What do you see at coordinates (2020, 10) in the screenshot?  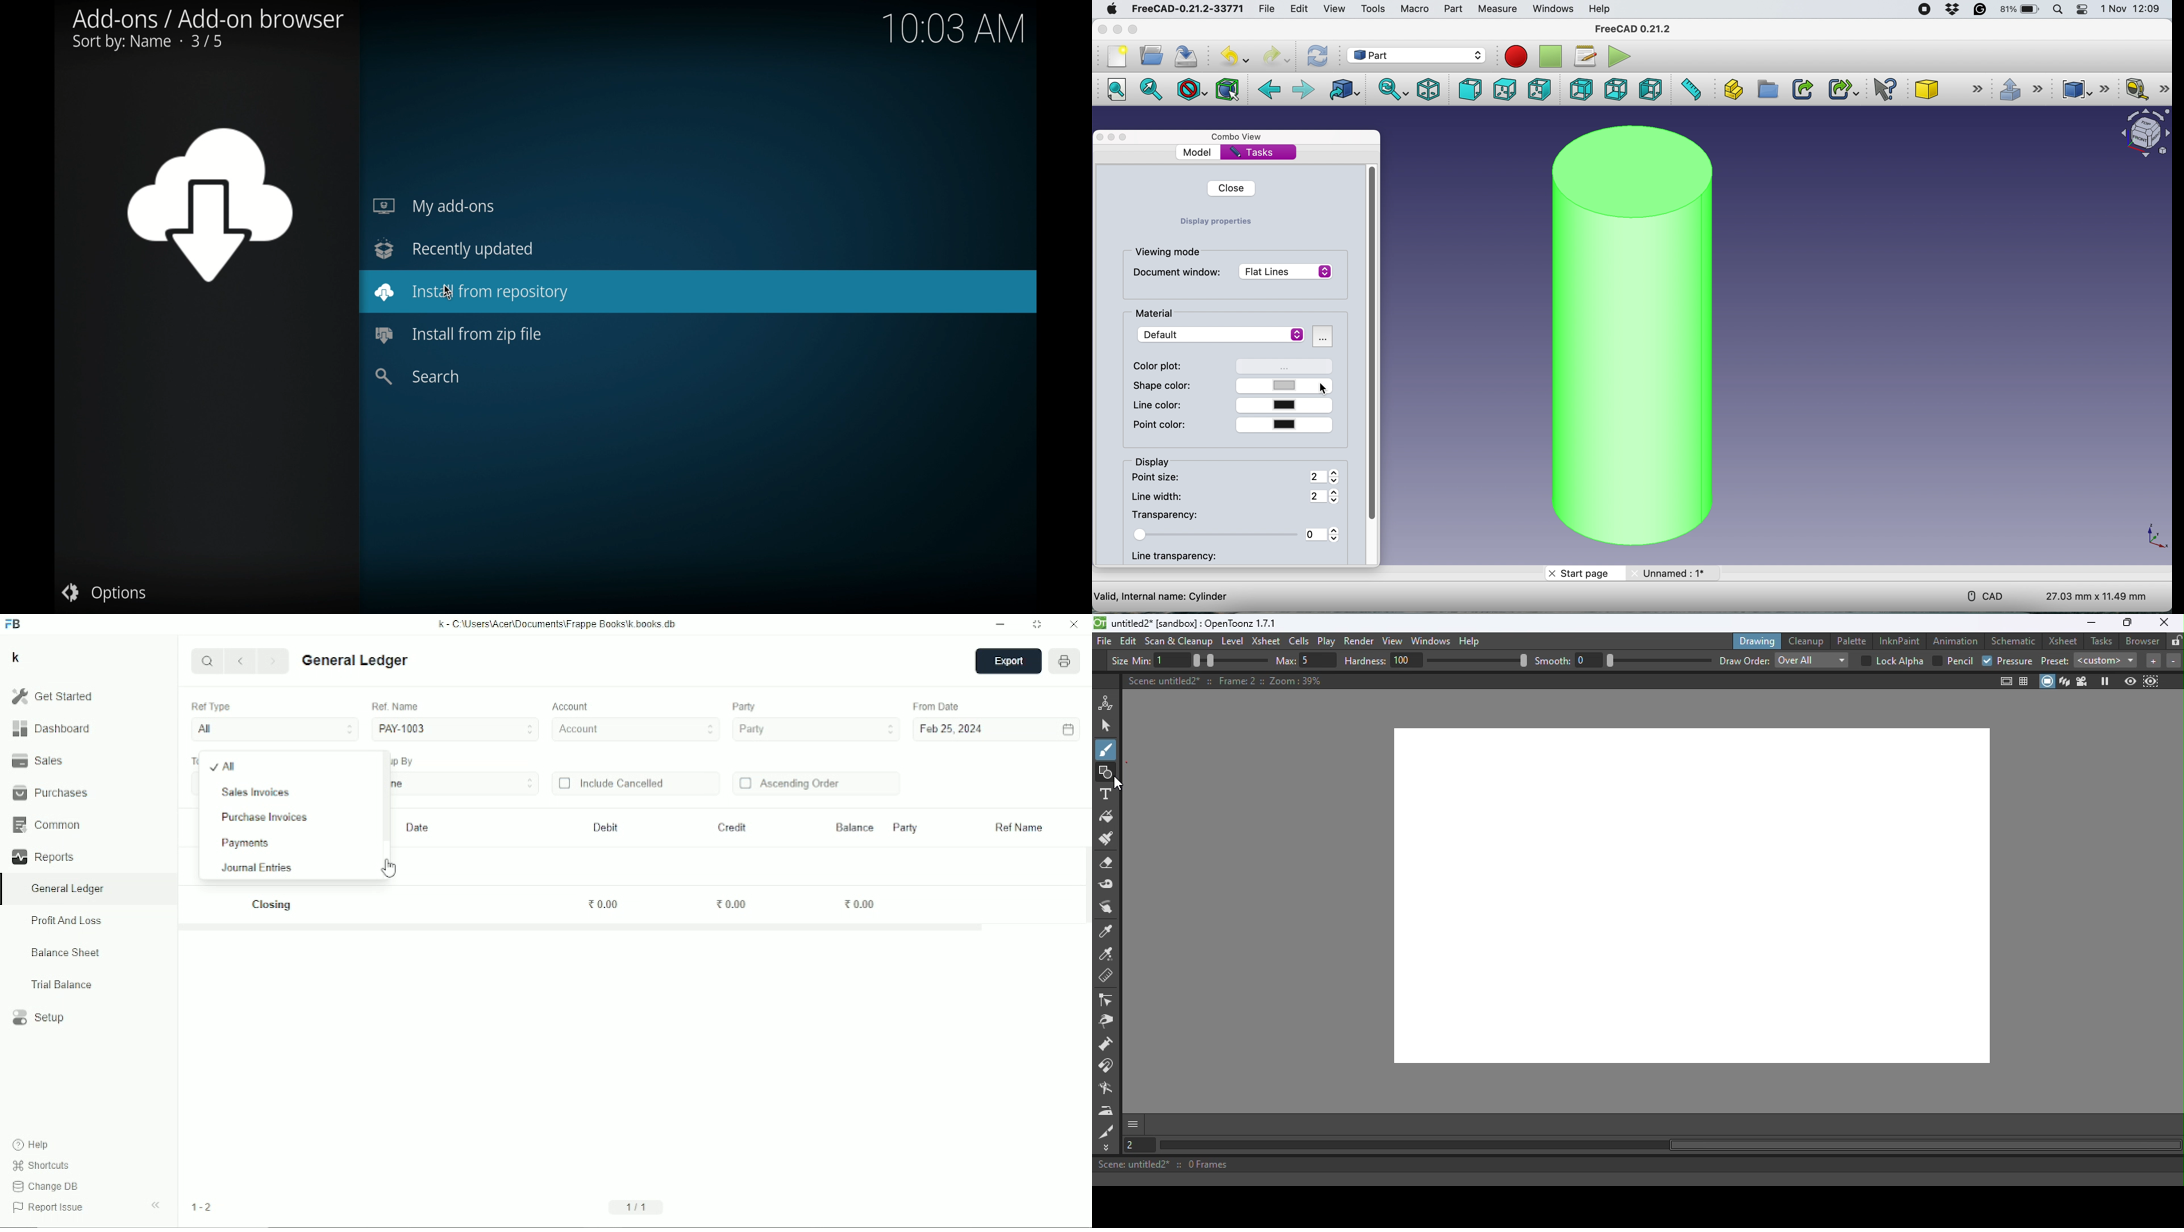 I see `battery` at bounding box center [2020, 10].